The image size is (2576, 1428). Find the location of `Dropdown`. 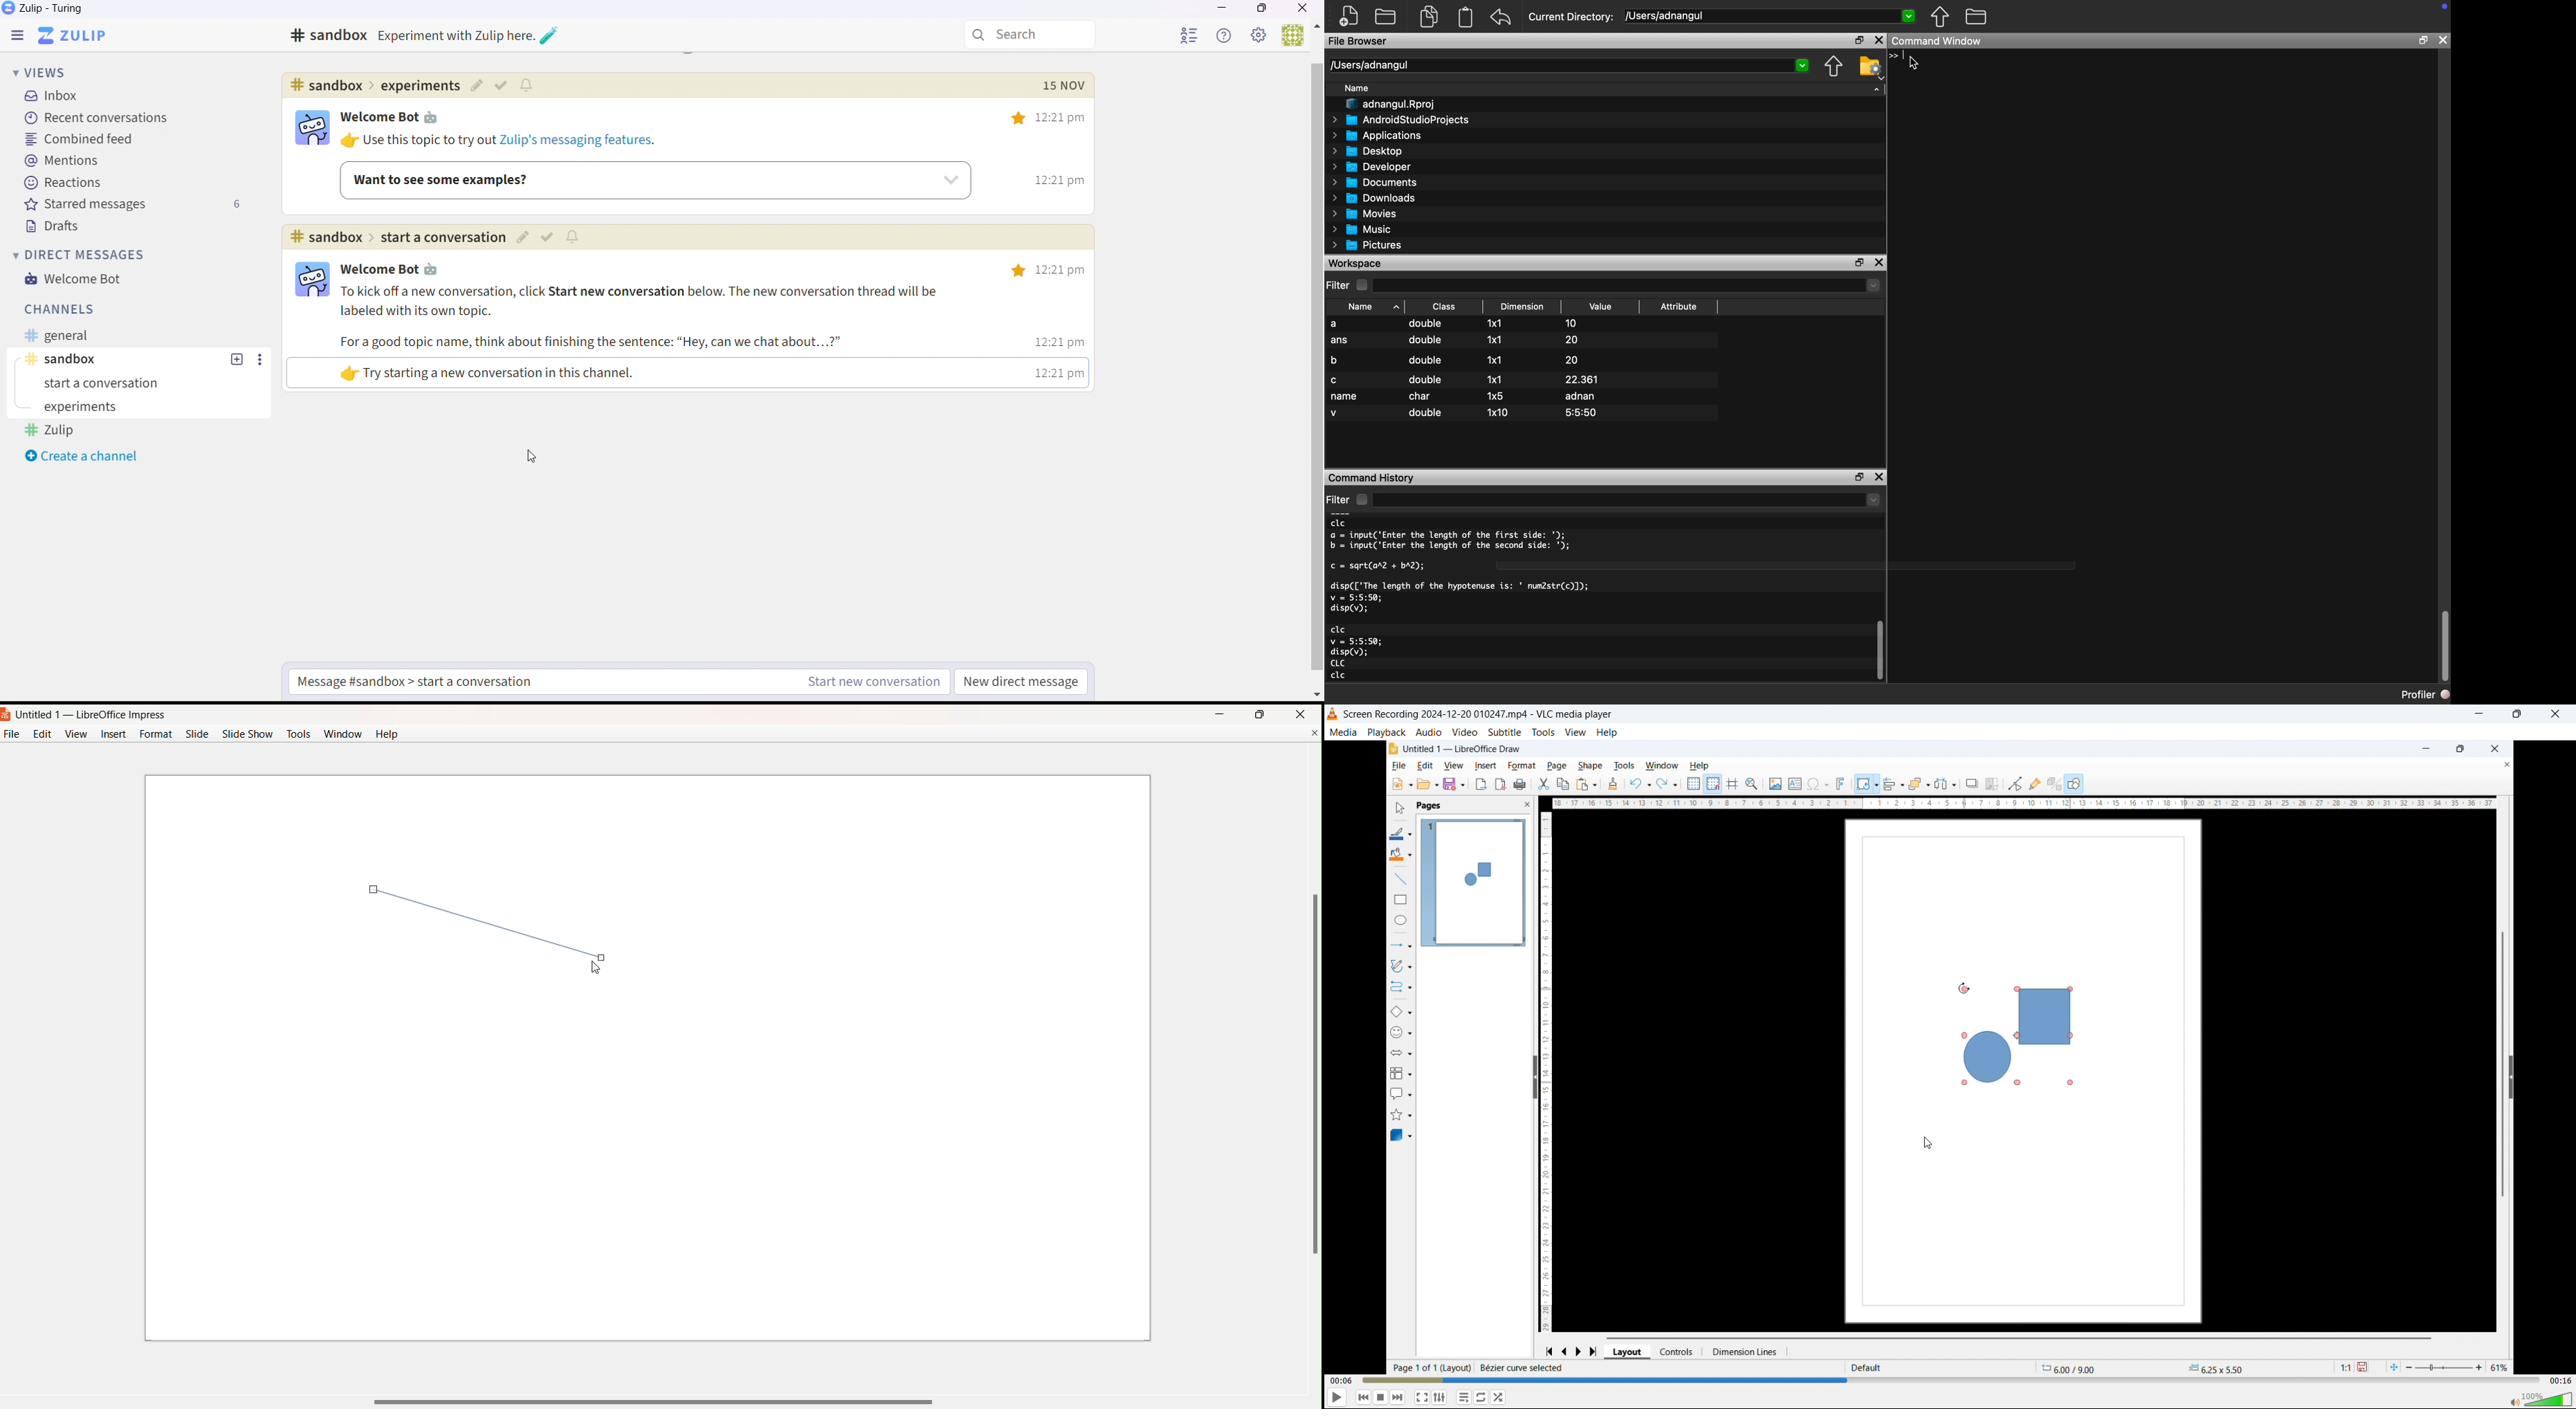

Dropdown is located at coordinates (1873, 501).